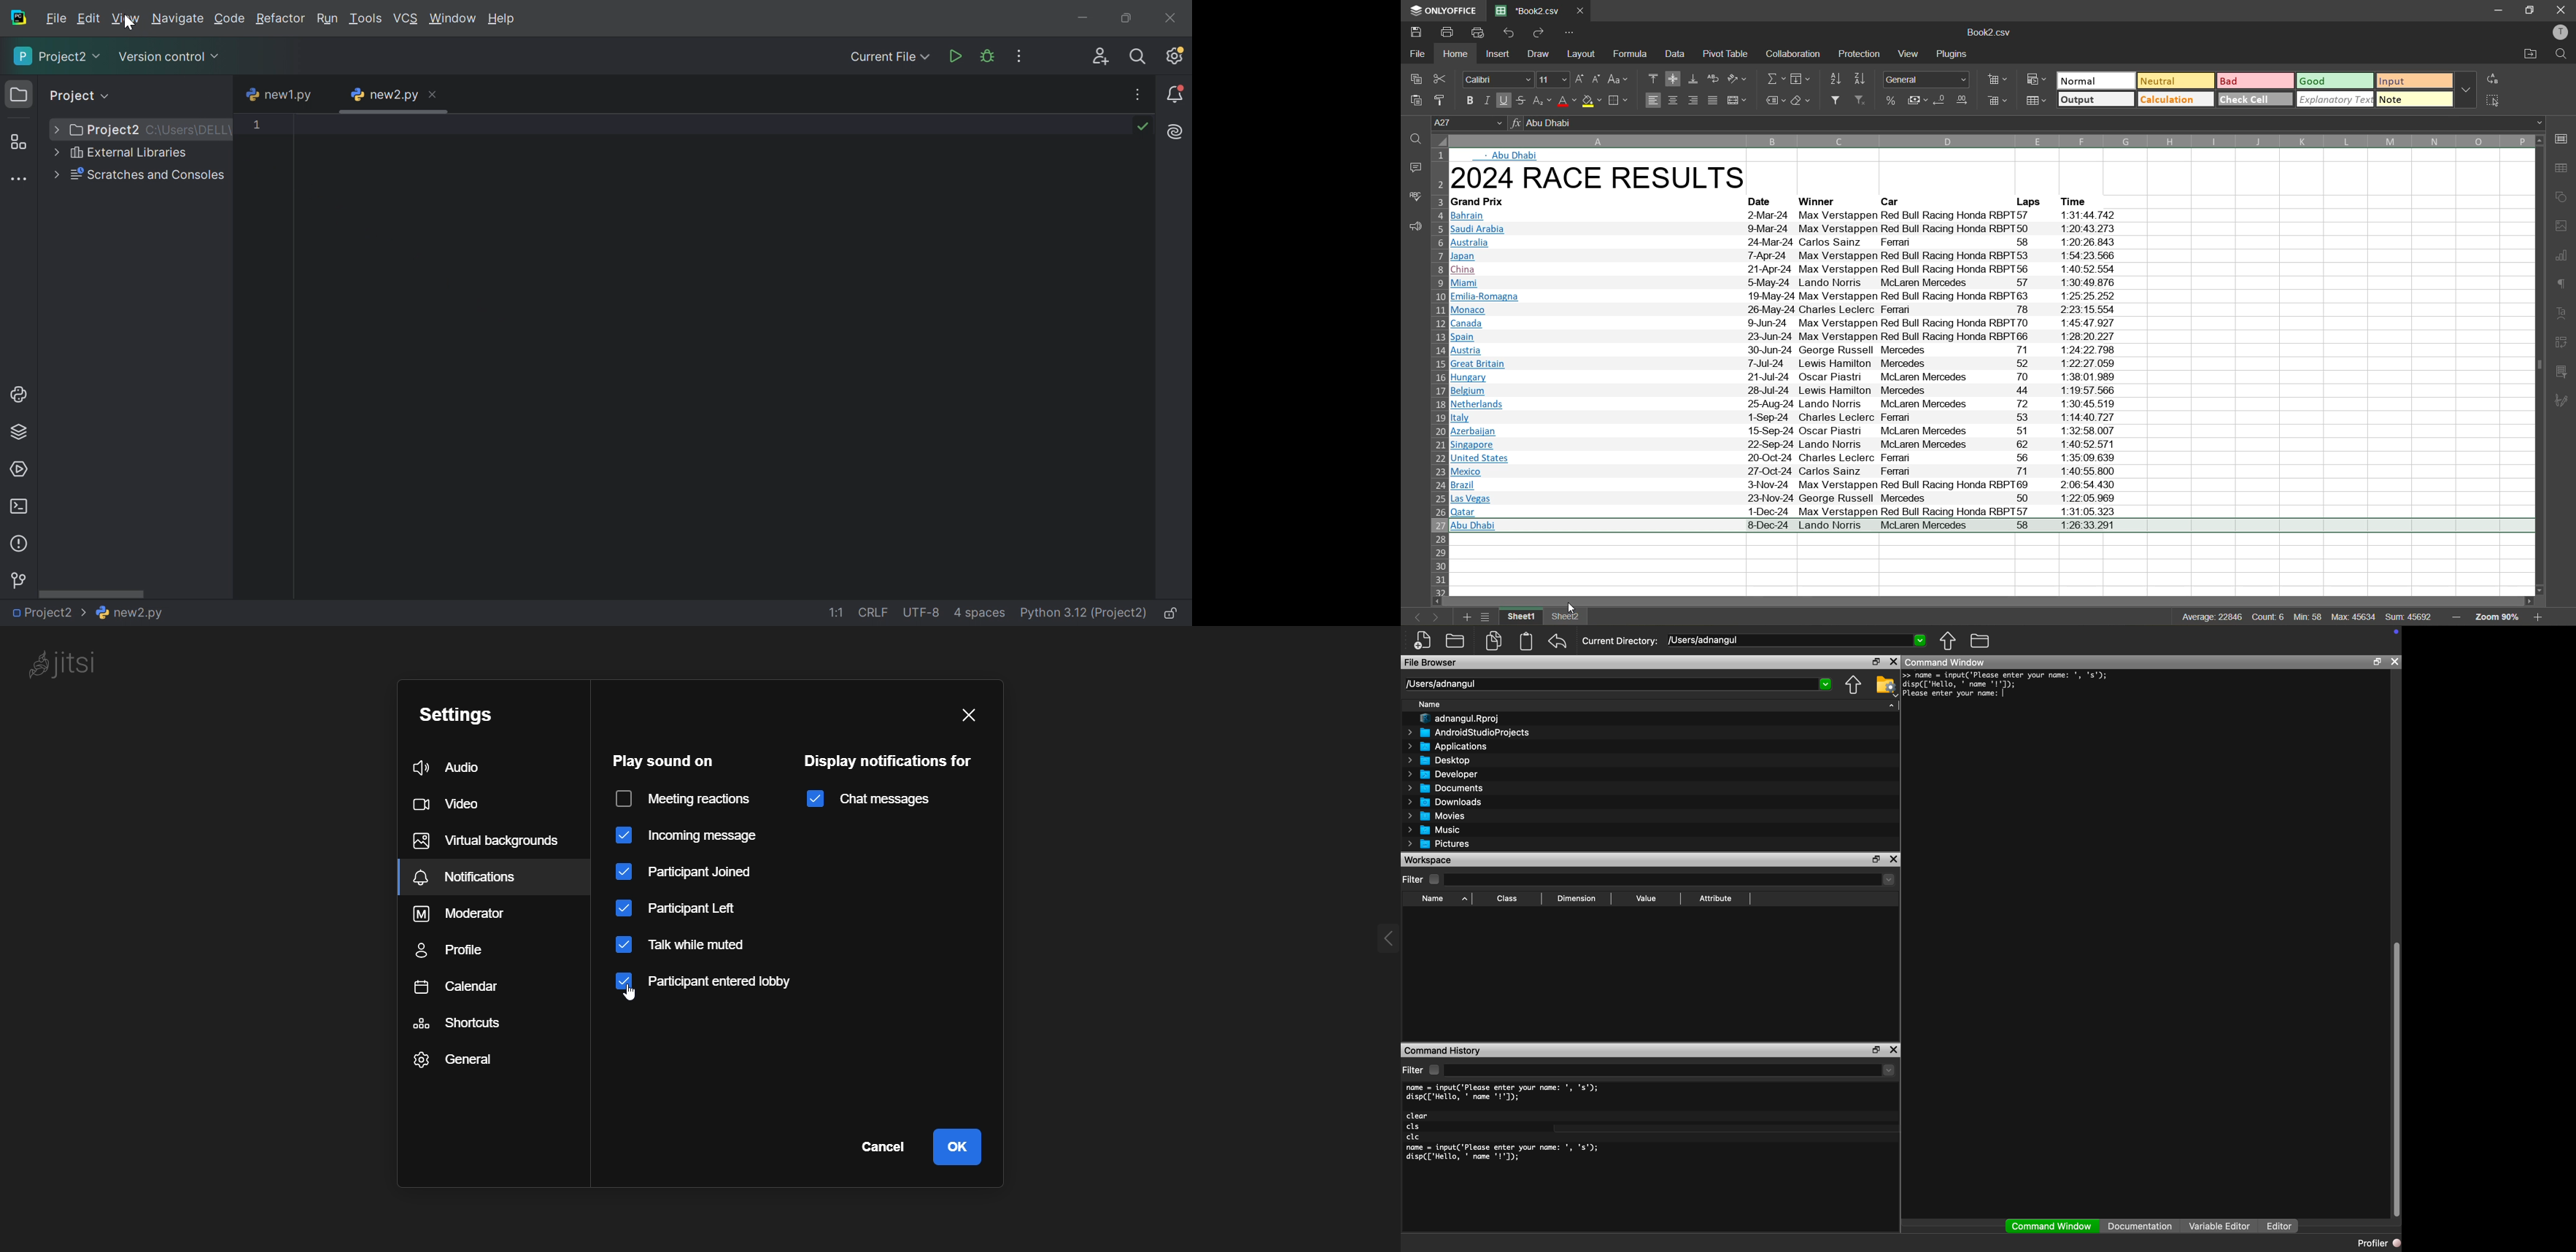 This screenshot has height=1260, width=2576. What do you see at coordinates (2563, 169) in the screenshot?
I see `table` at bounding box center [2563, 169].